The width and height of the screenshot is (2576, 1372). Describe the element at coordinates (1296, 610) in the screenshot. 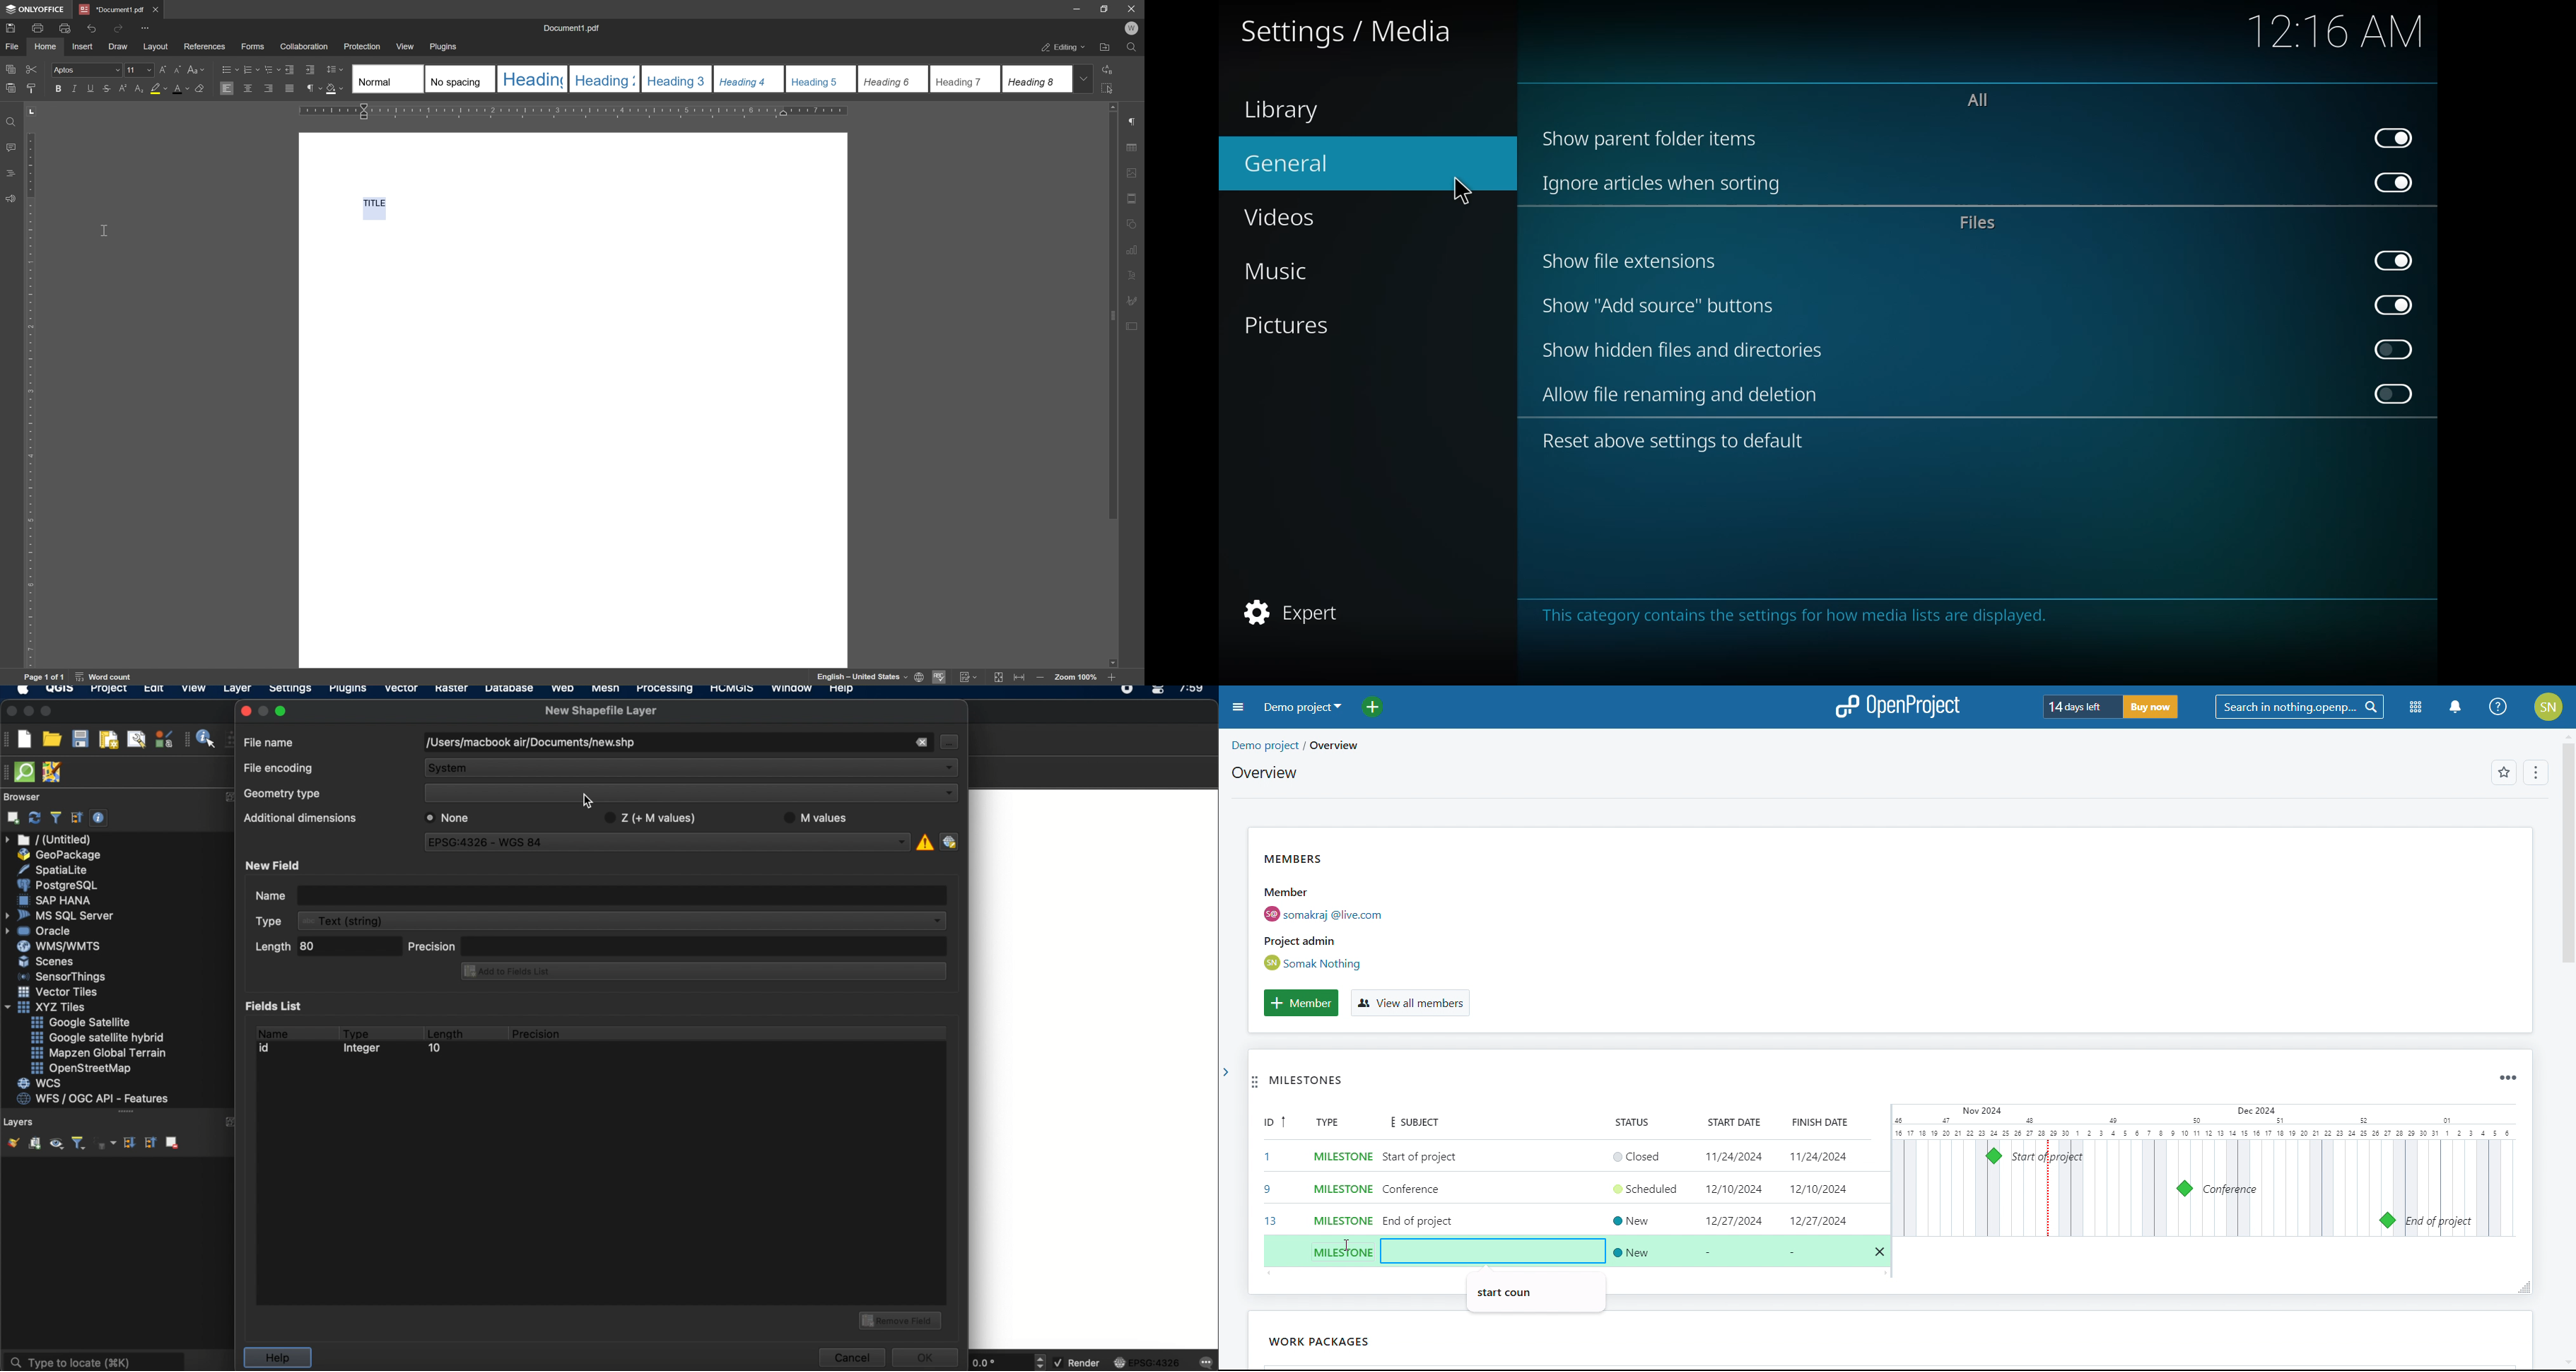

I see `expert` at that location.